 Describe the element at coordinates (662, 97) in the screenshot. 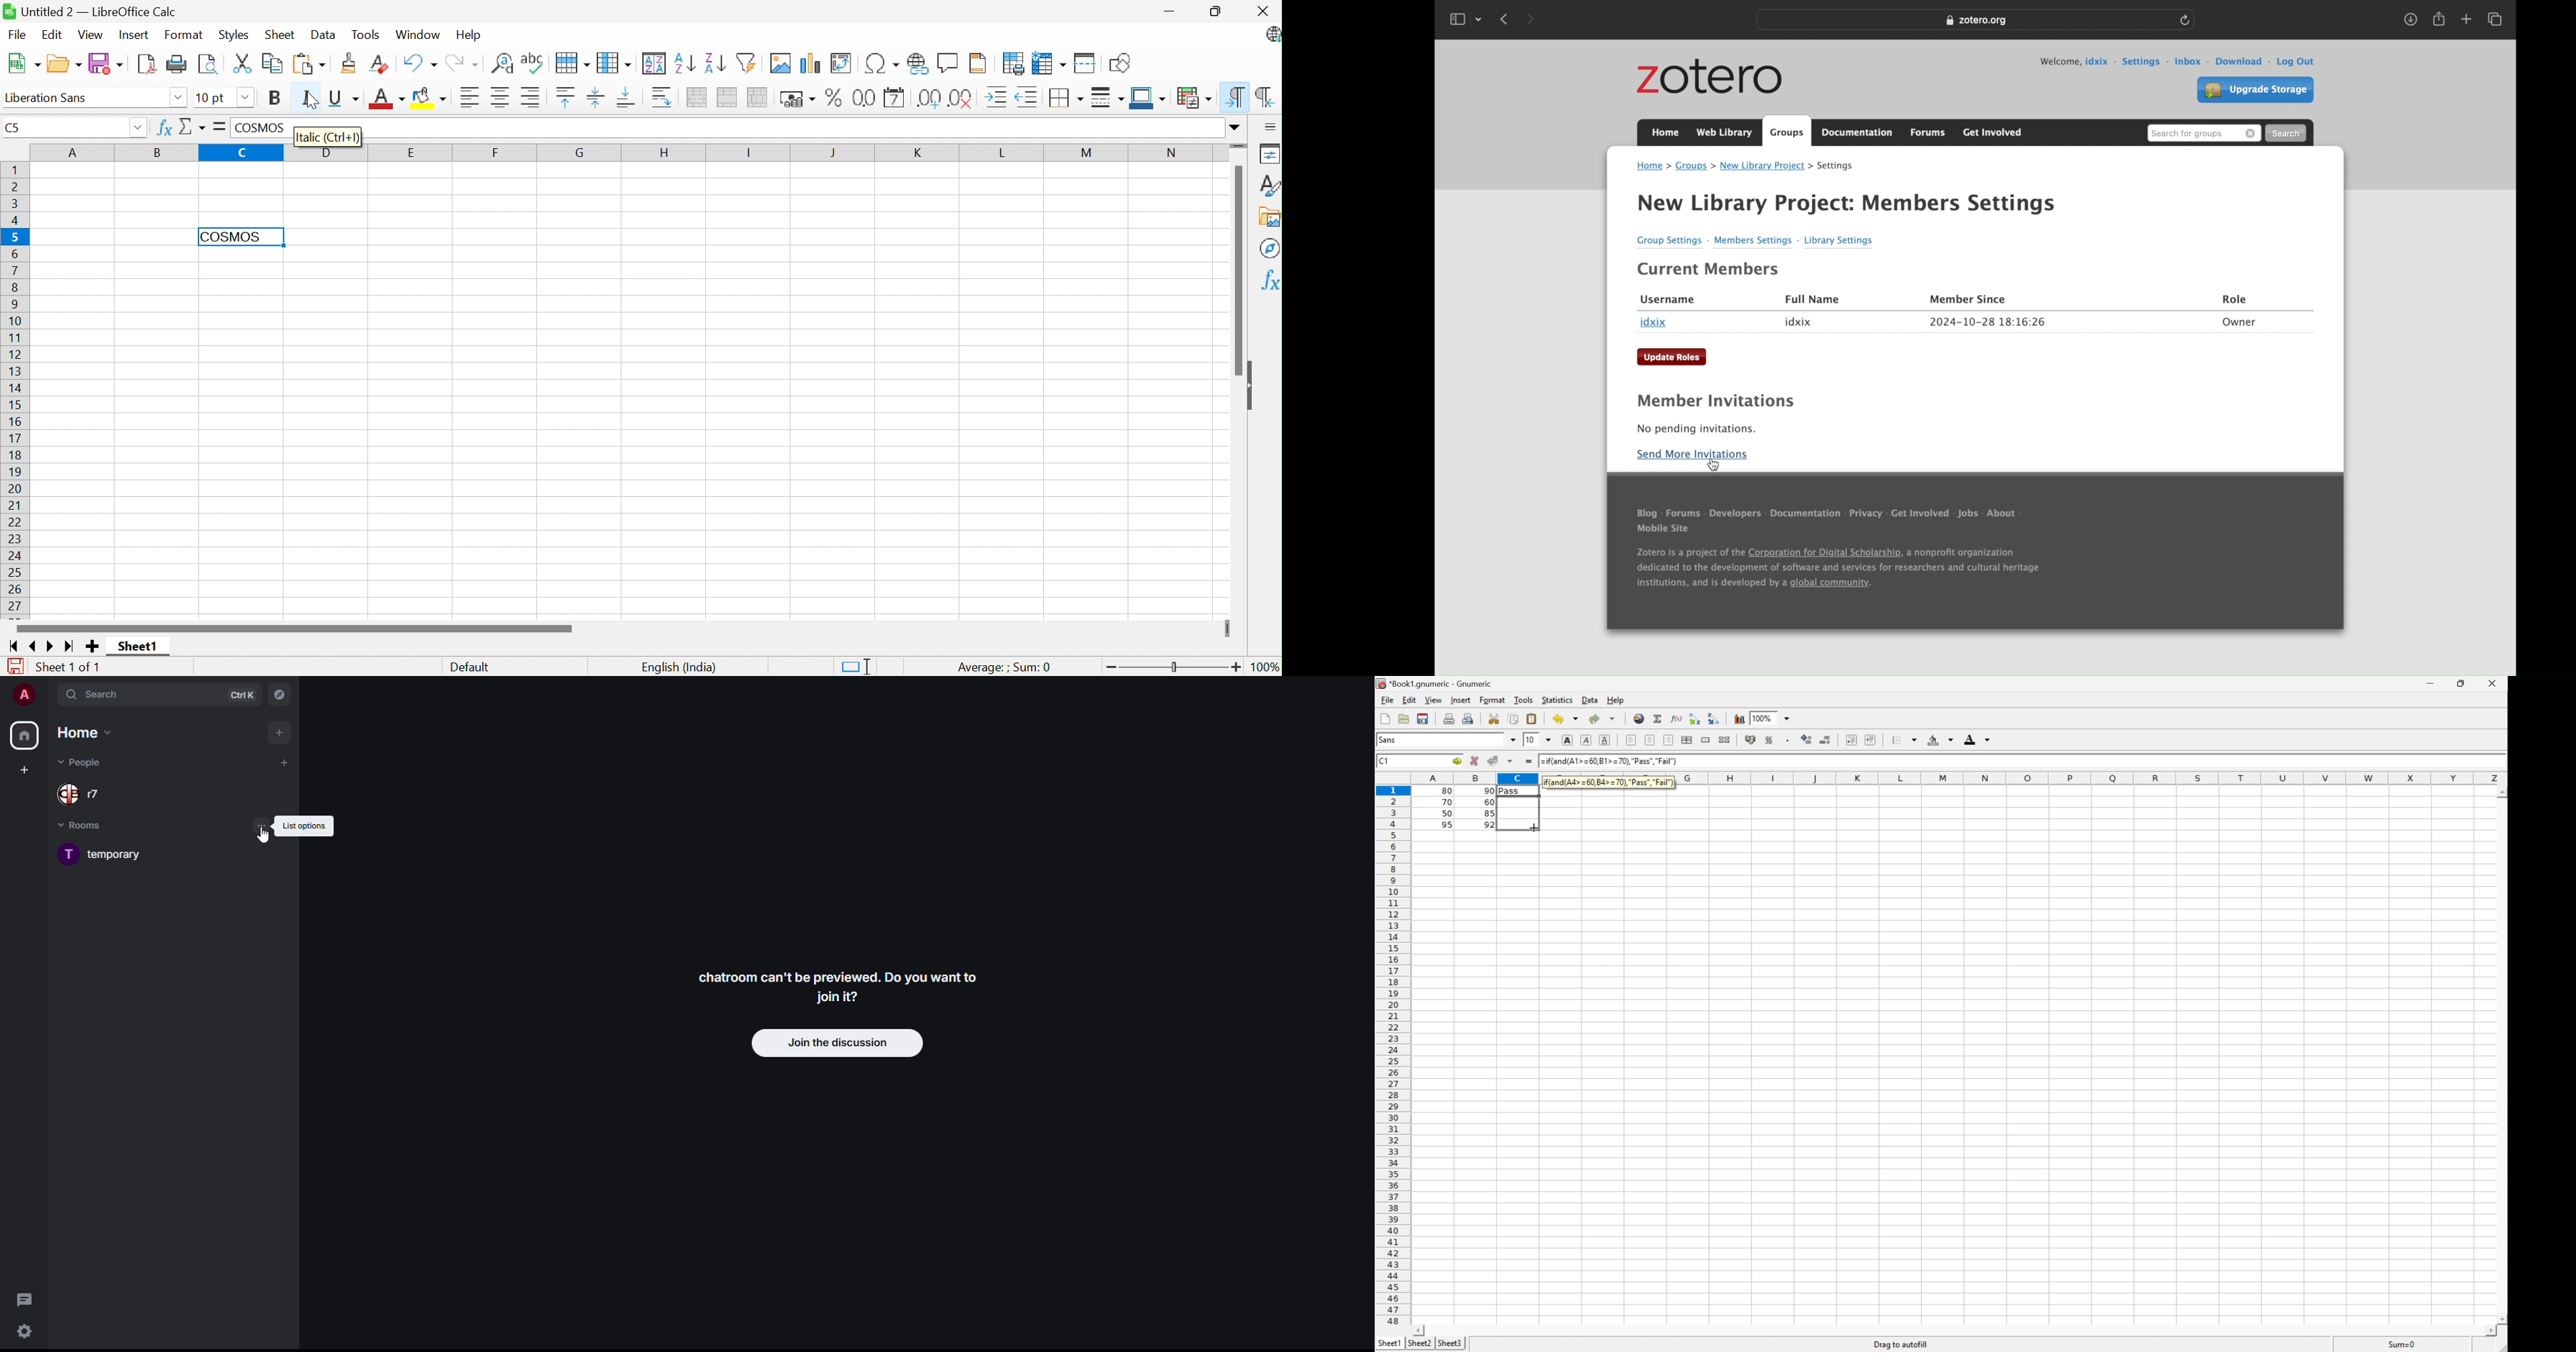

I see `Wrap text` at that location.